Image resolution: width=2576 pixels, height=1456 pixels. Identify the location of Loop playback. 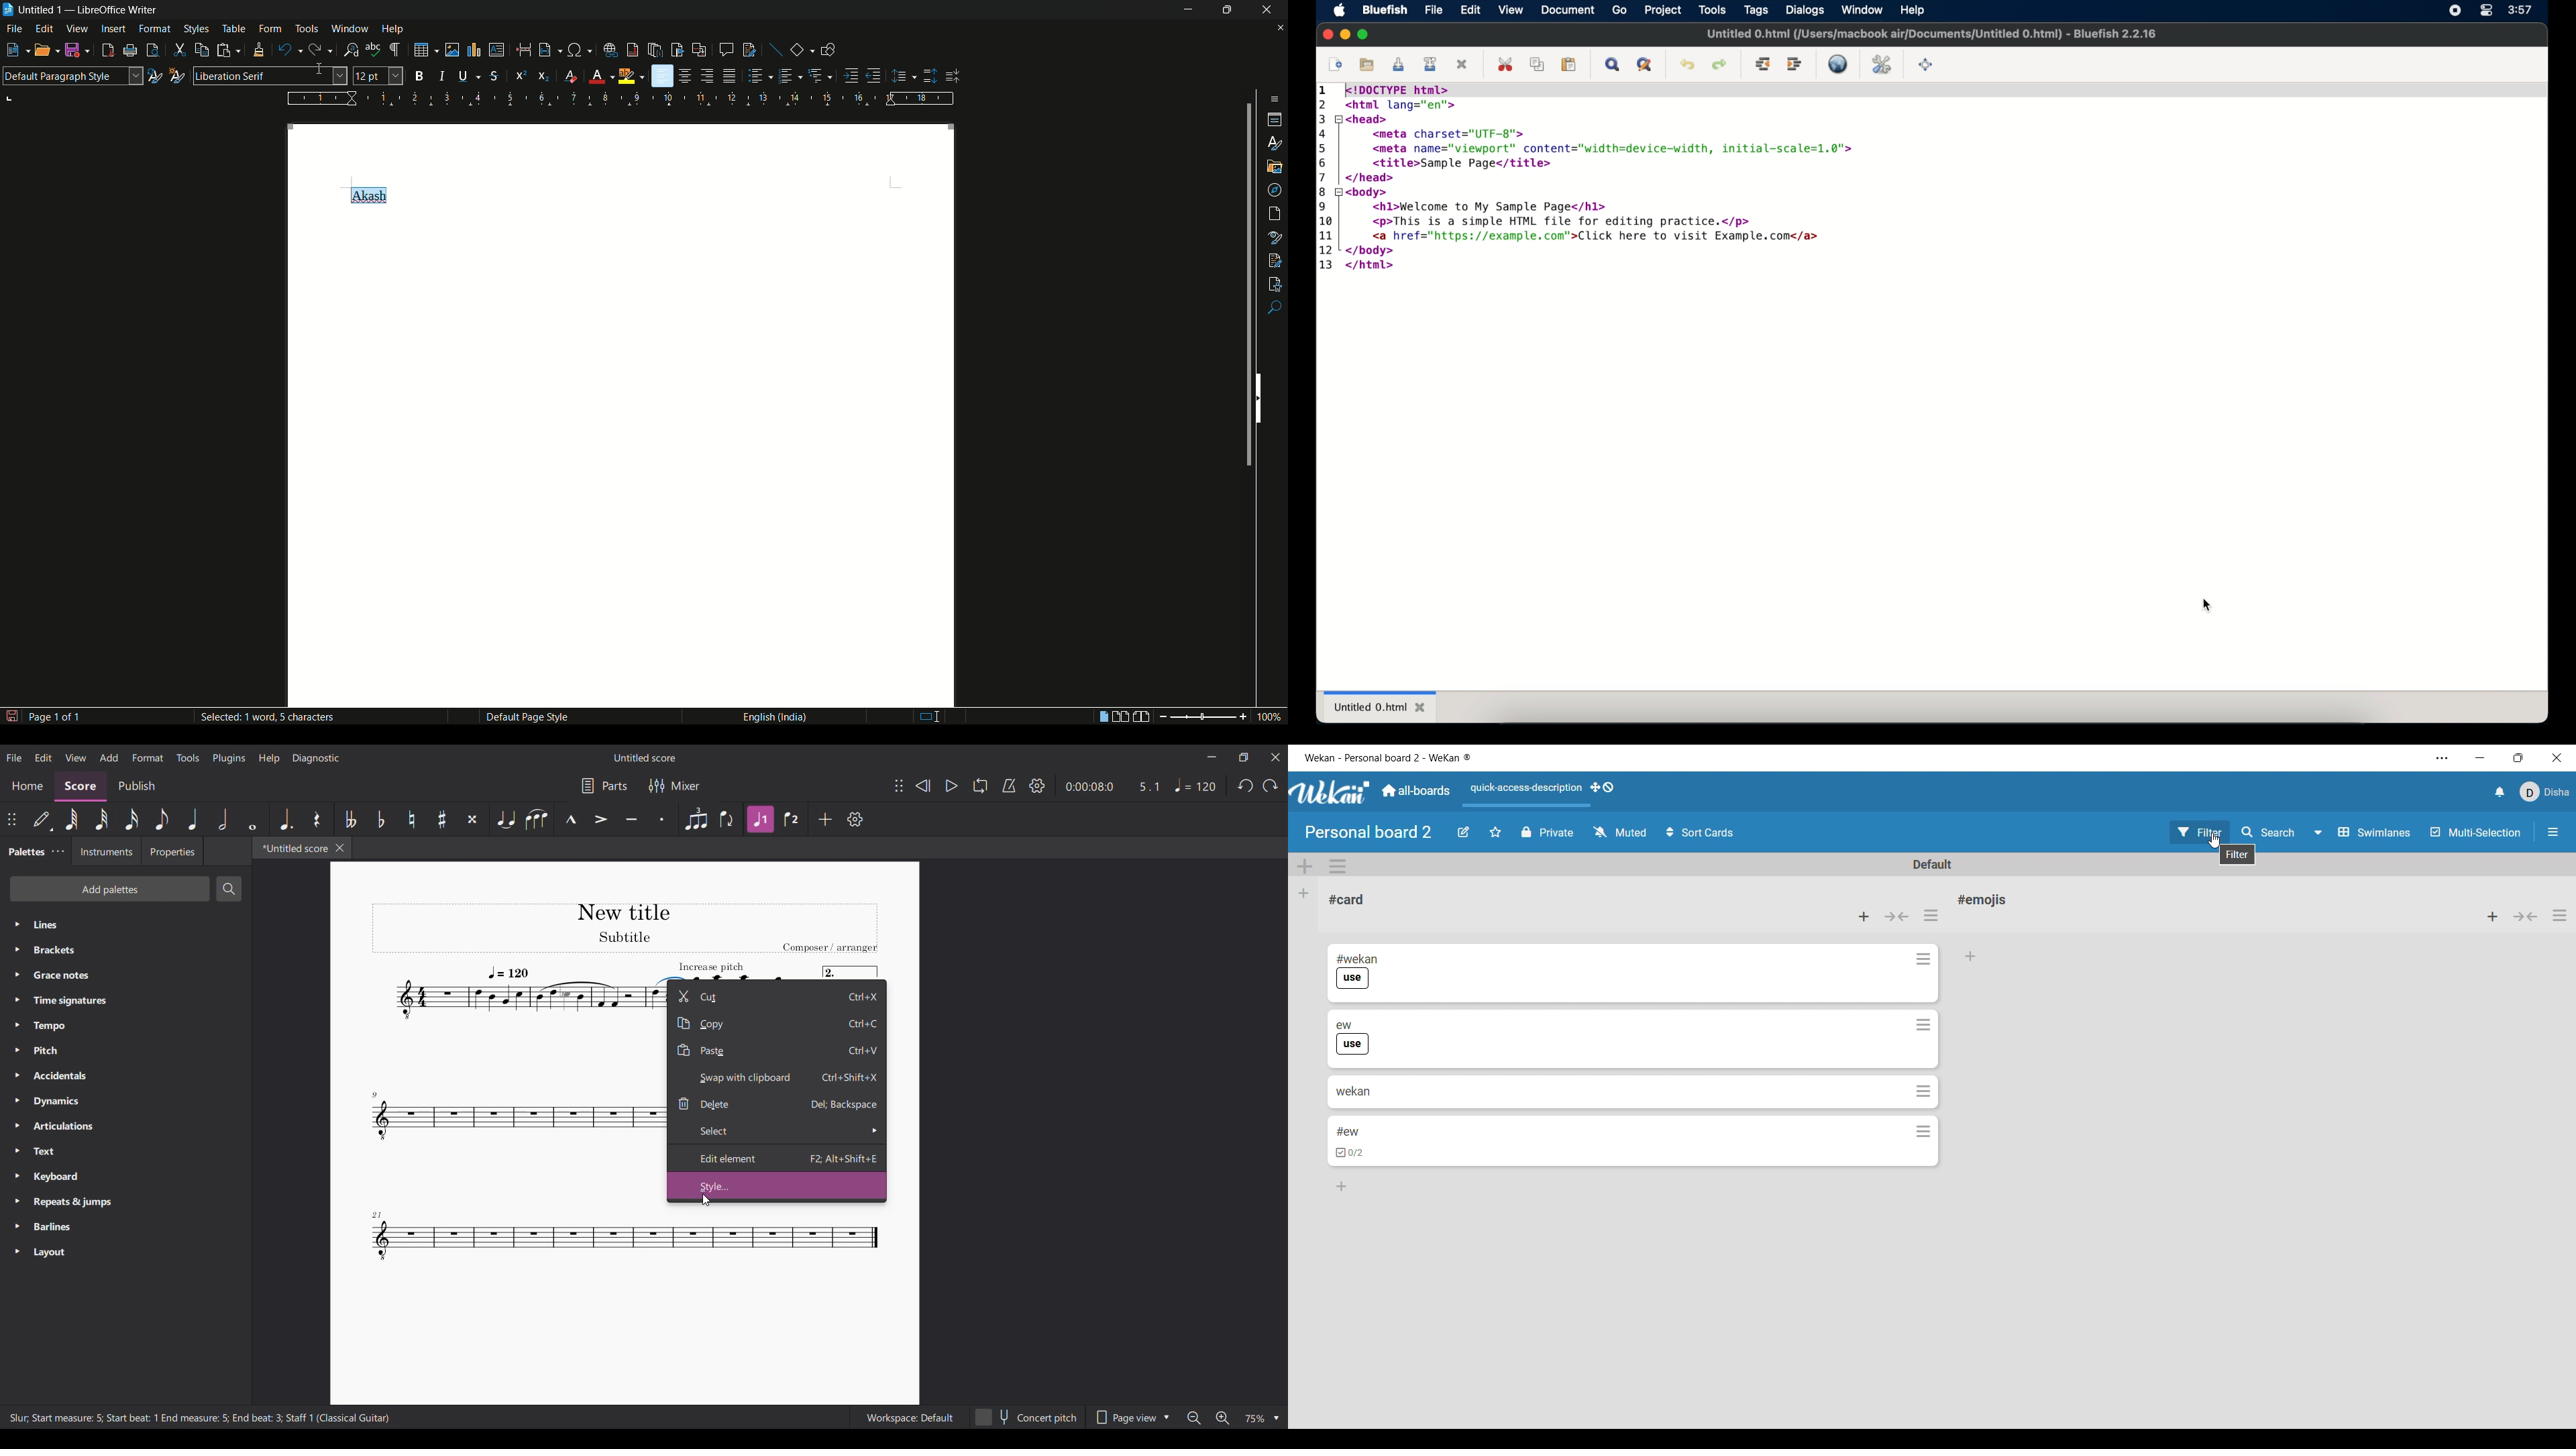
(980, 786).